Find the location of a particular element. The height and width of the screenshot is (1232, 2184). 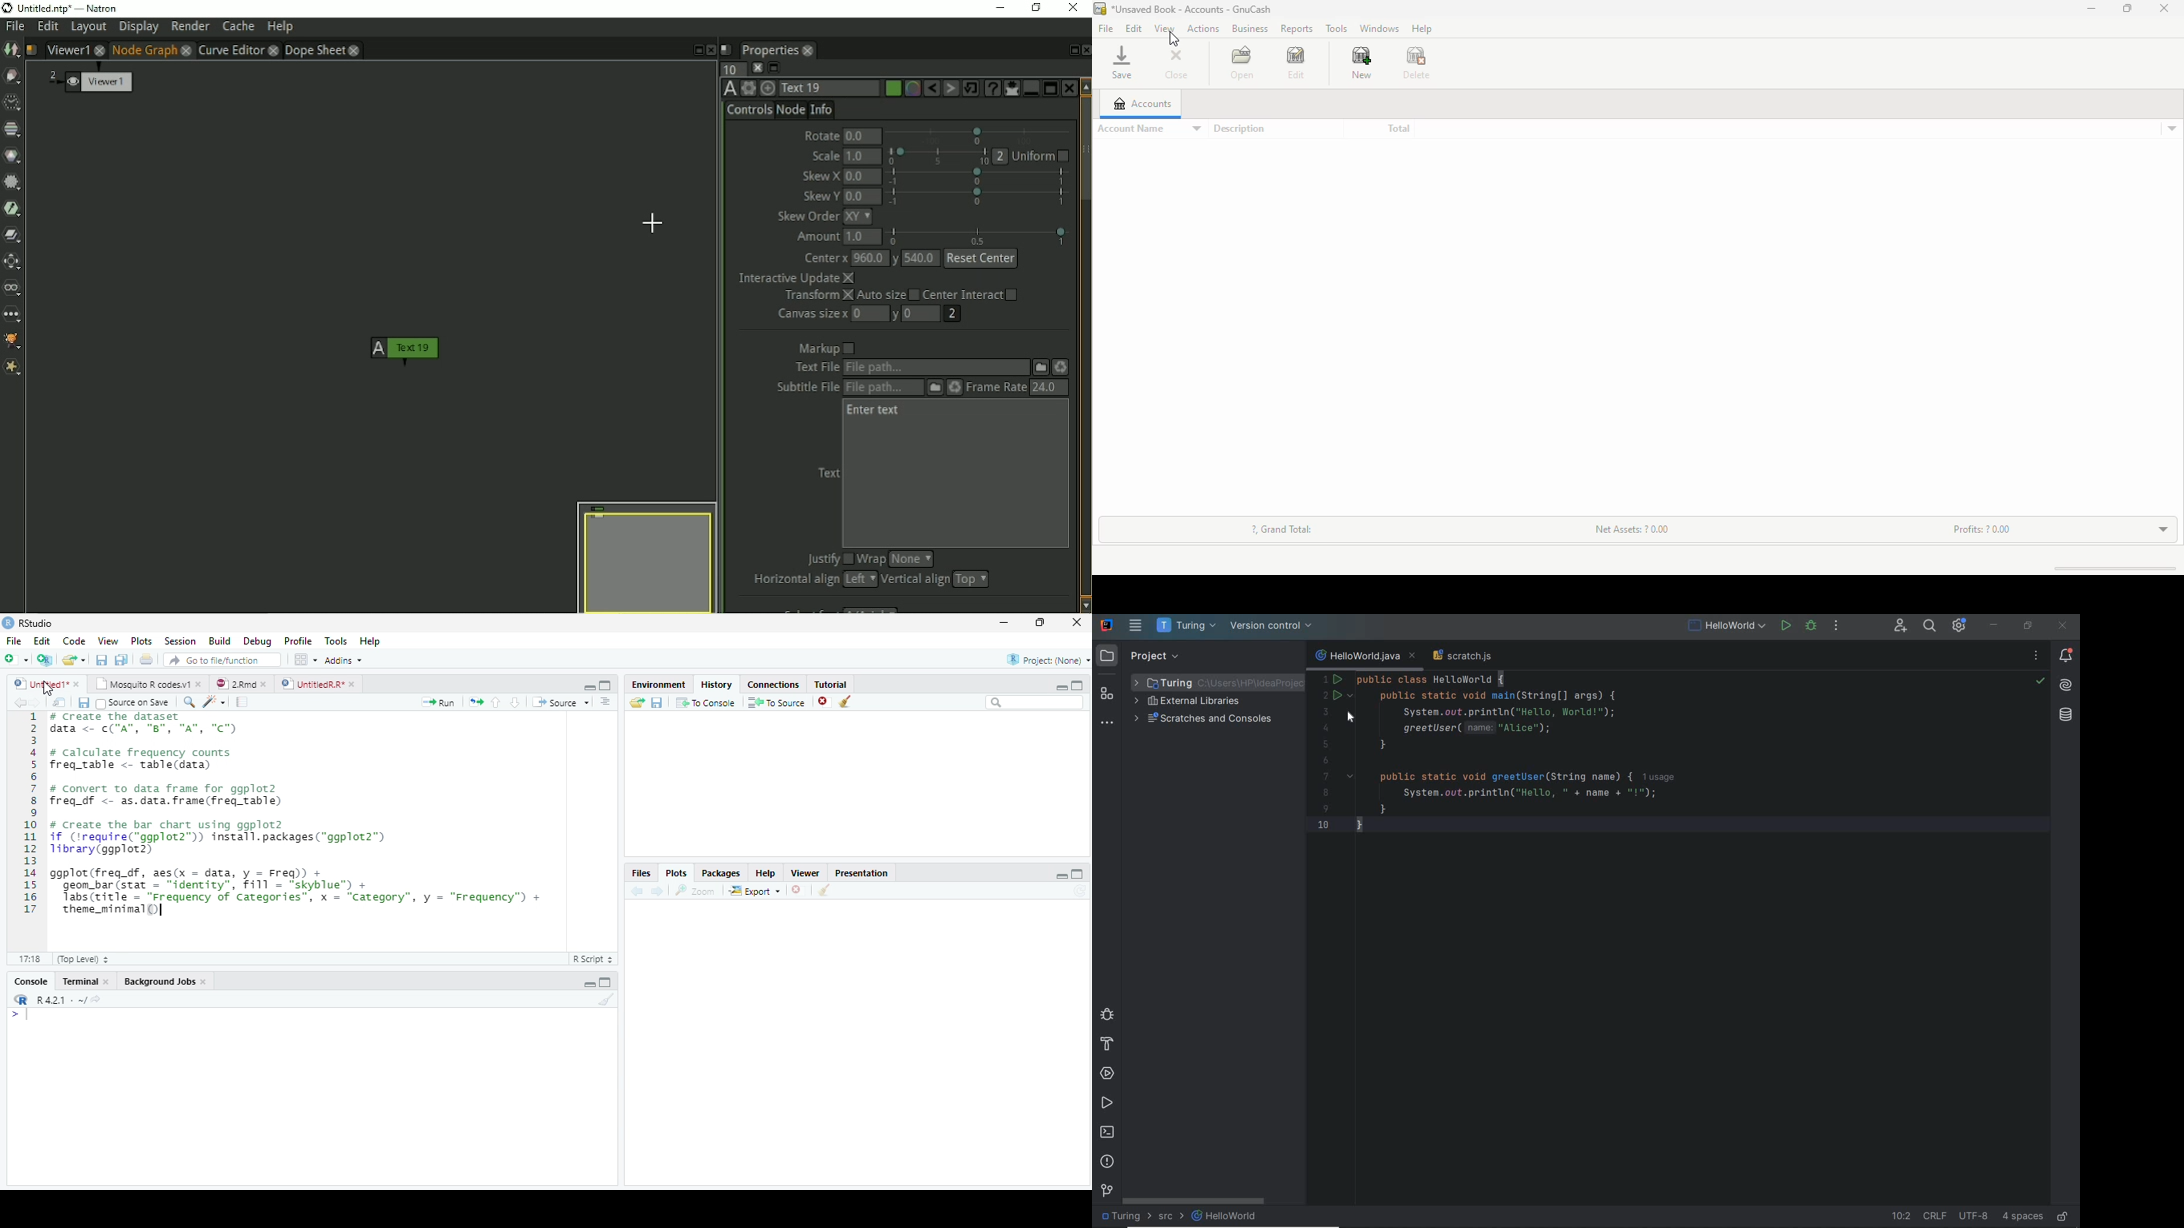

2.Rmd is located at coordinates (241, 685).